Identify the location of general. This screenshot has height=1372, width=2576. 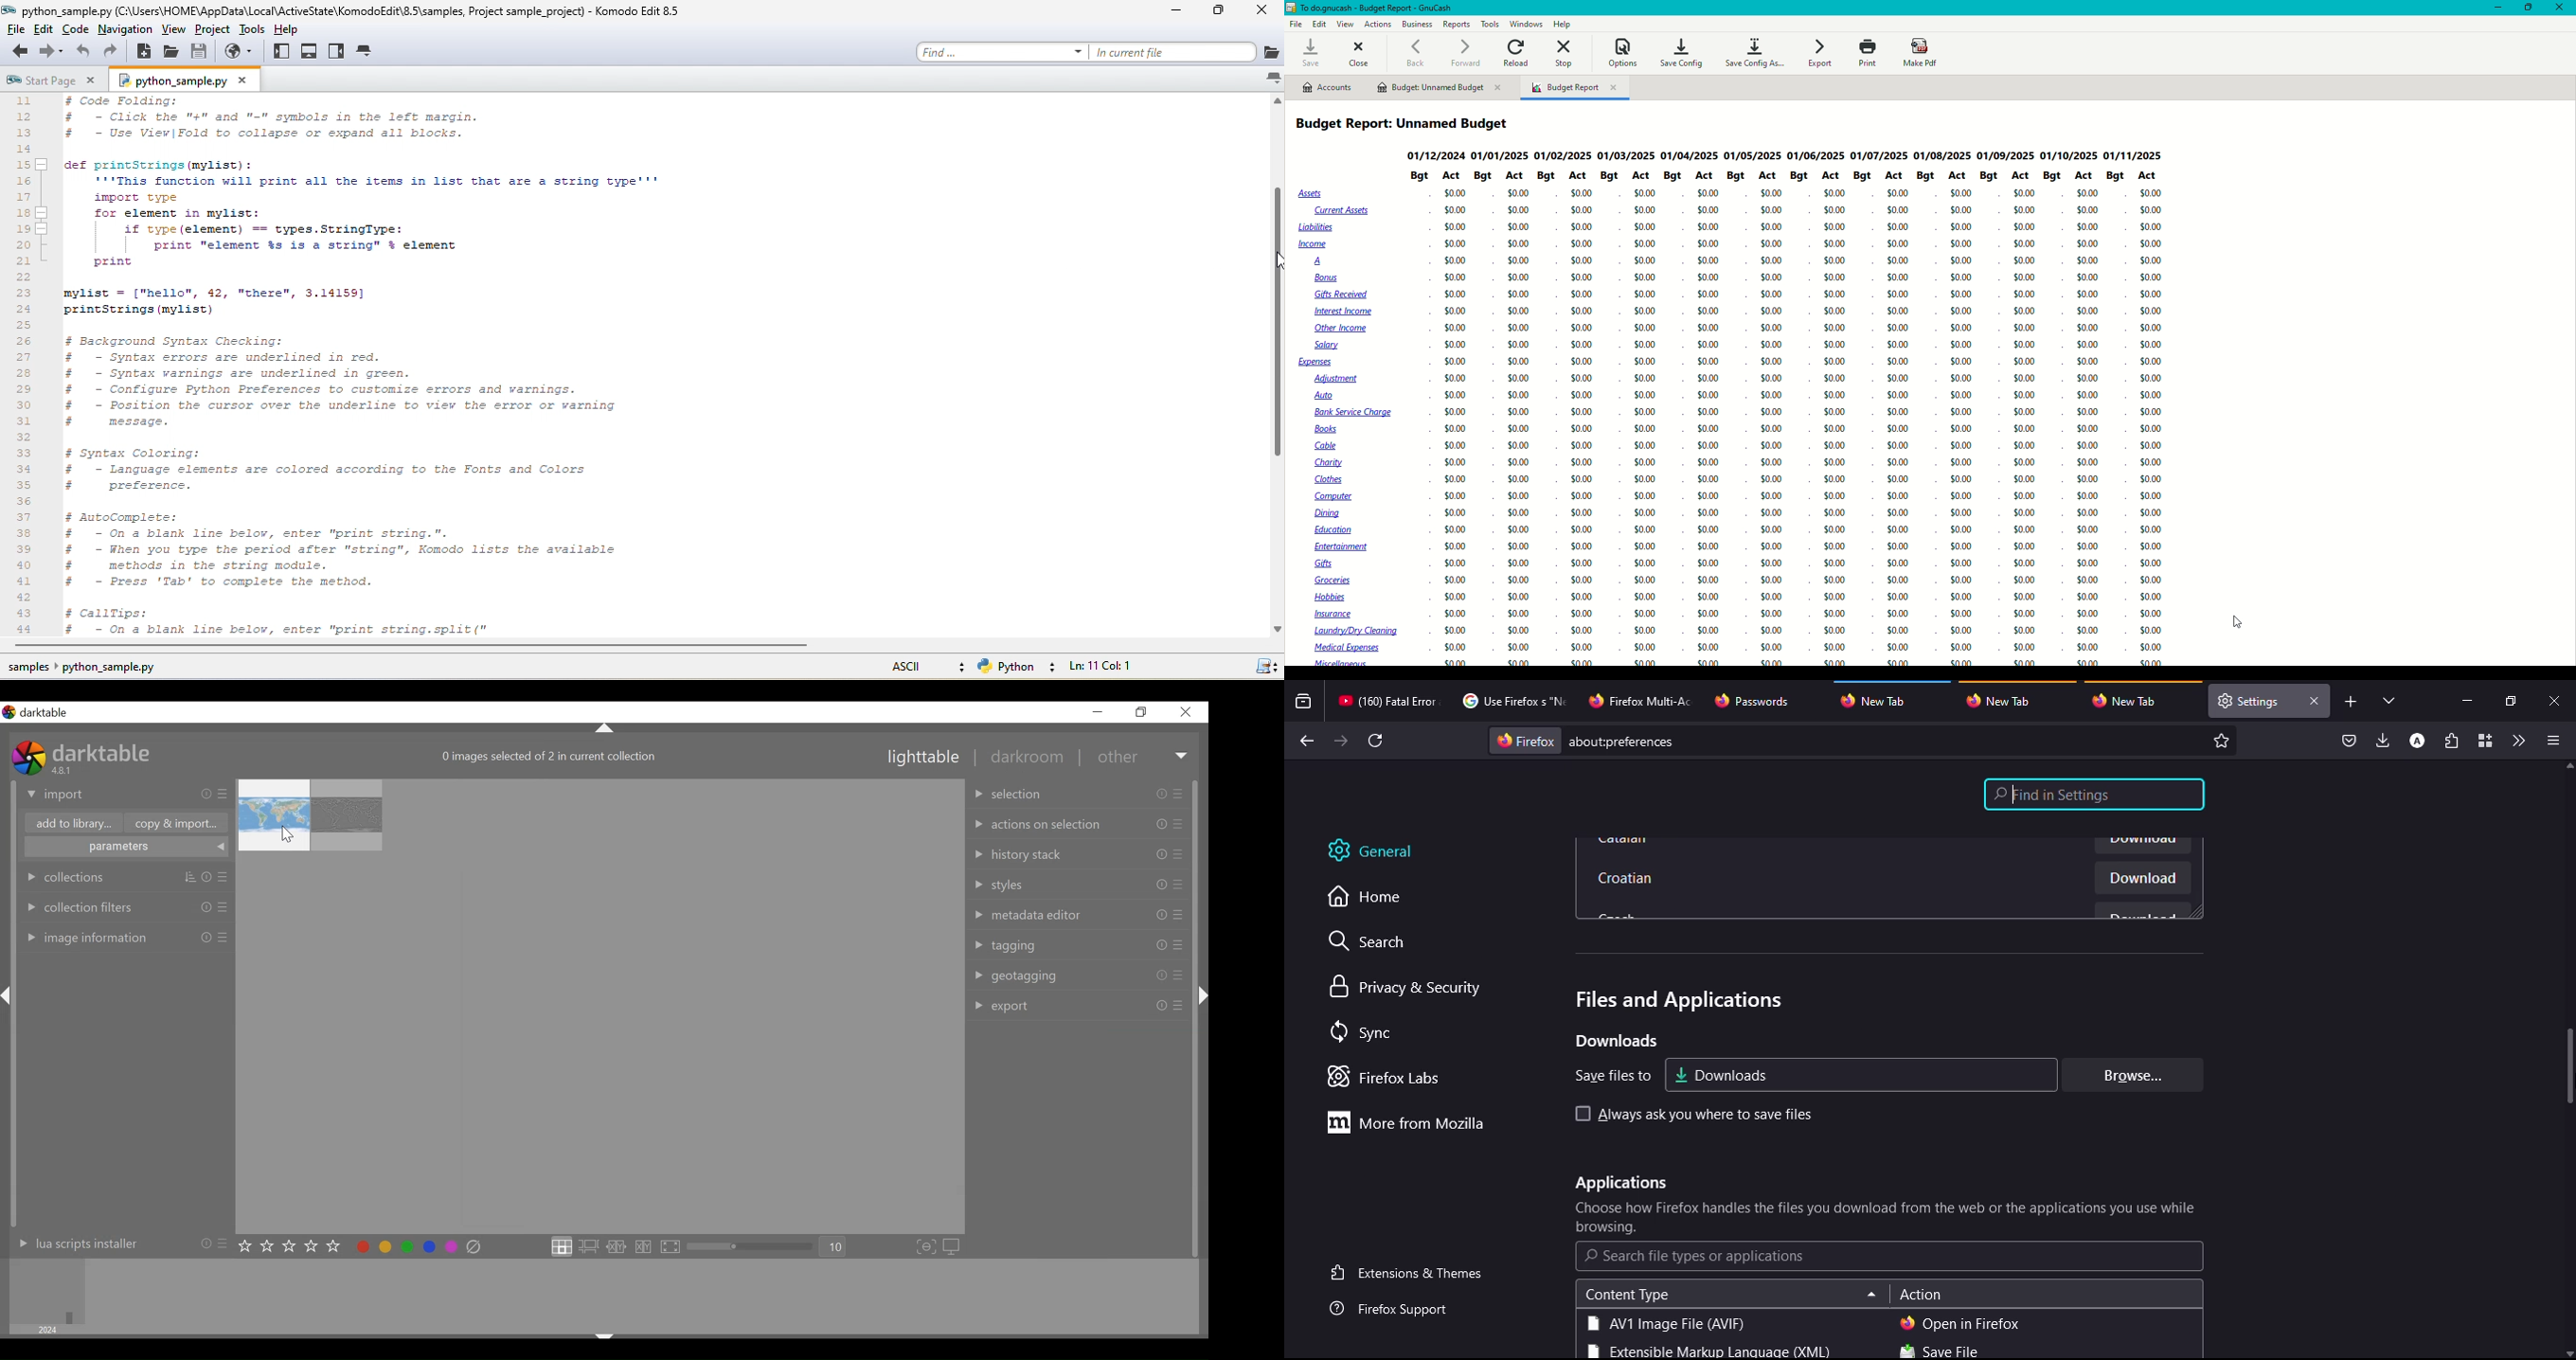
(1384, 851).